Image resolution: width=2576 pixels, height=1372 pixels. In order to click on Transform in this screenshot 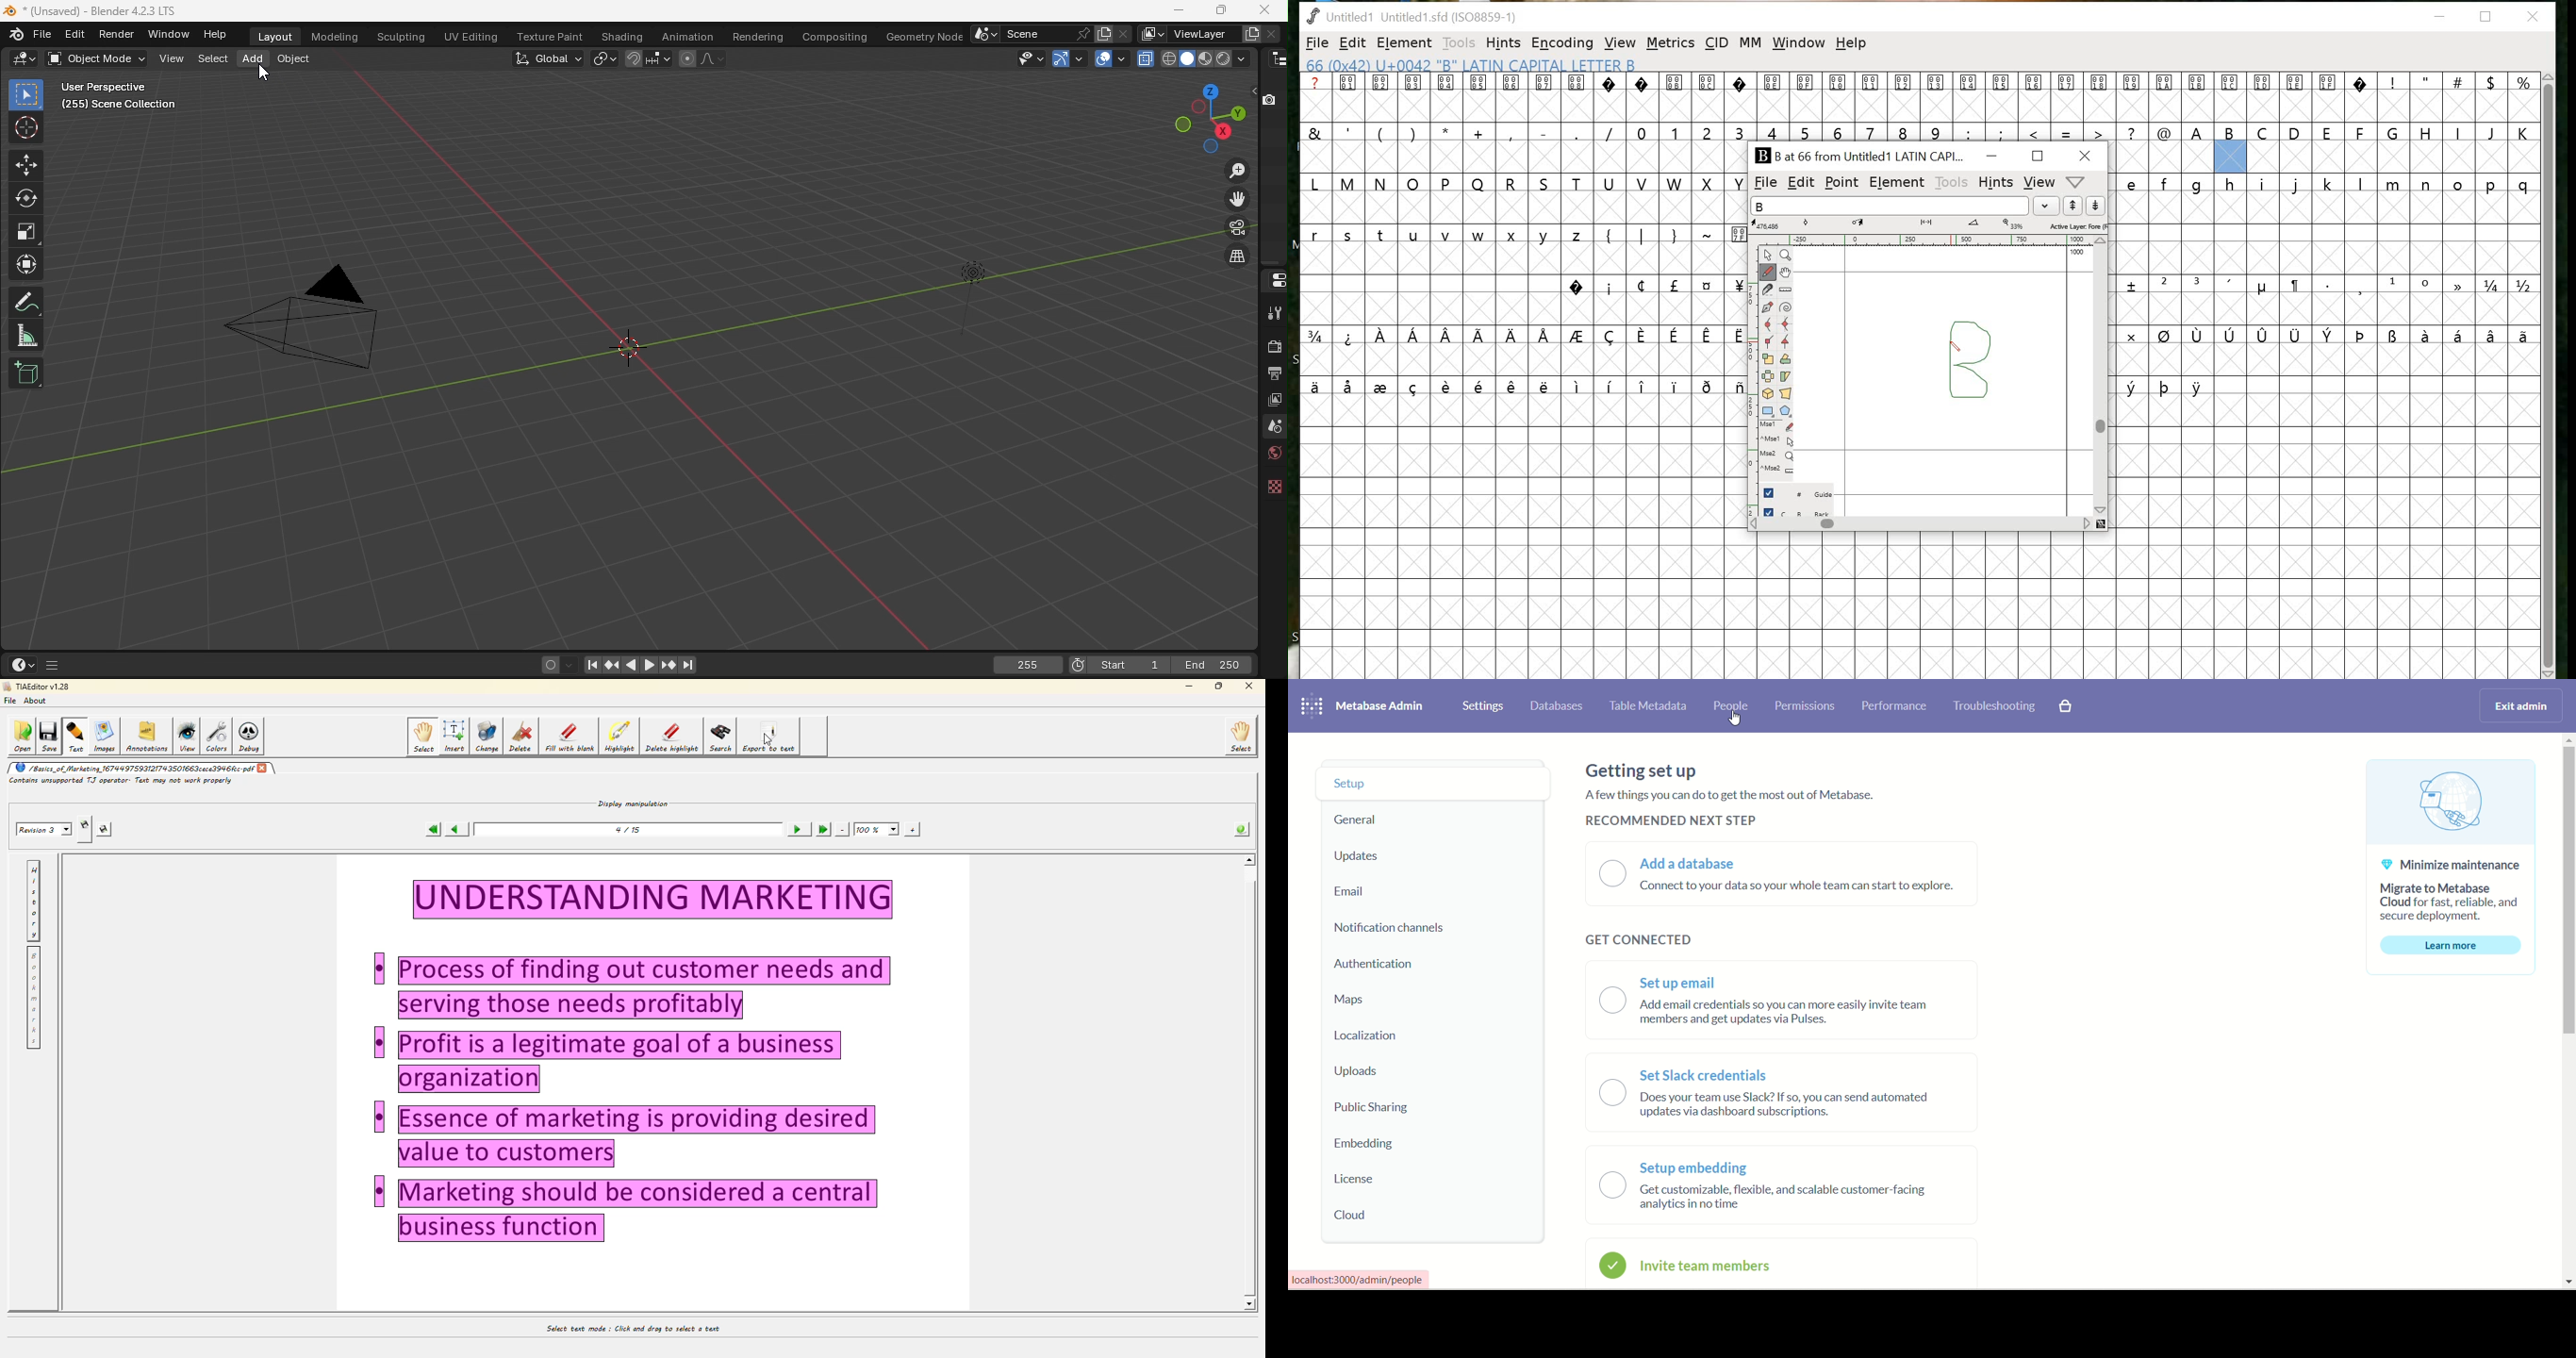, I will do `click(26, 266)`.